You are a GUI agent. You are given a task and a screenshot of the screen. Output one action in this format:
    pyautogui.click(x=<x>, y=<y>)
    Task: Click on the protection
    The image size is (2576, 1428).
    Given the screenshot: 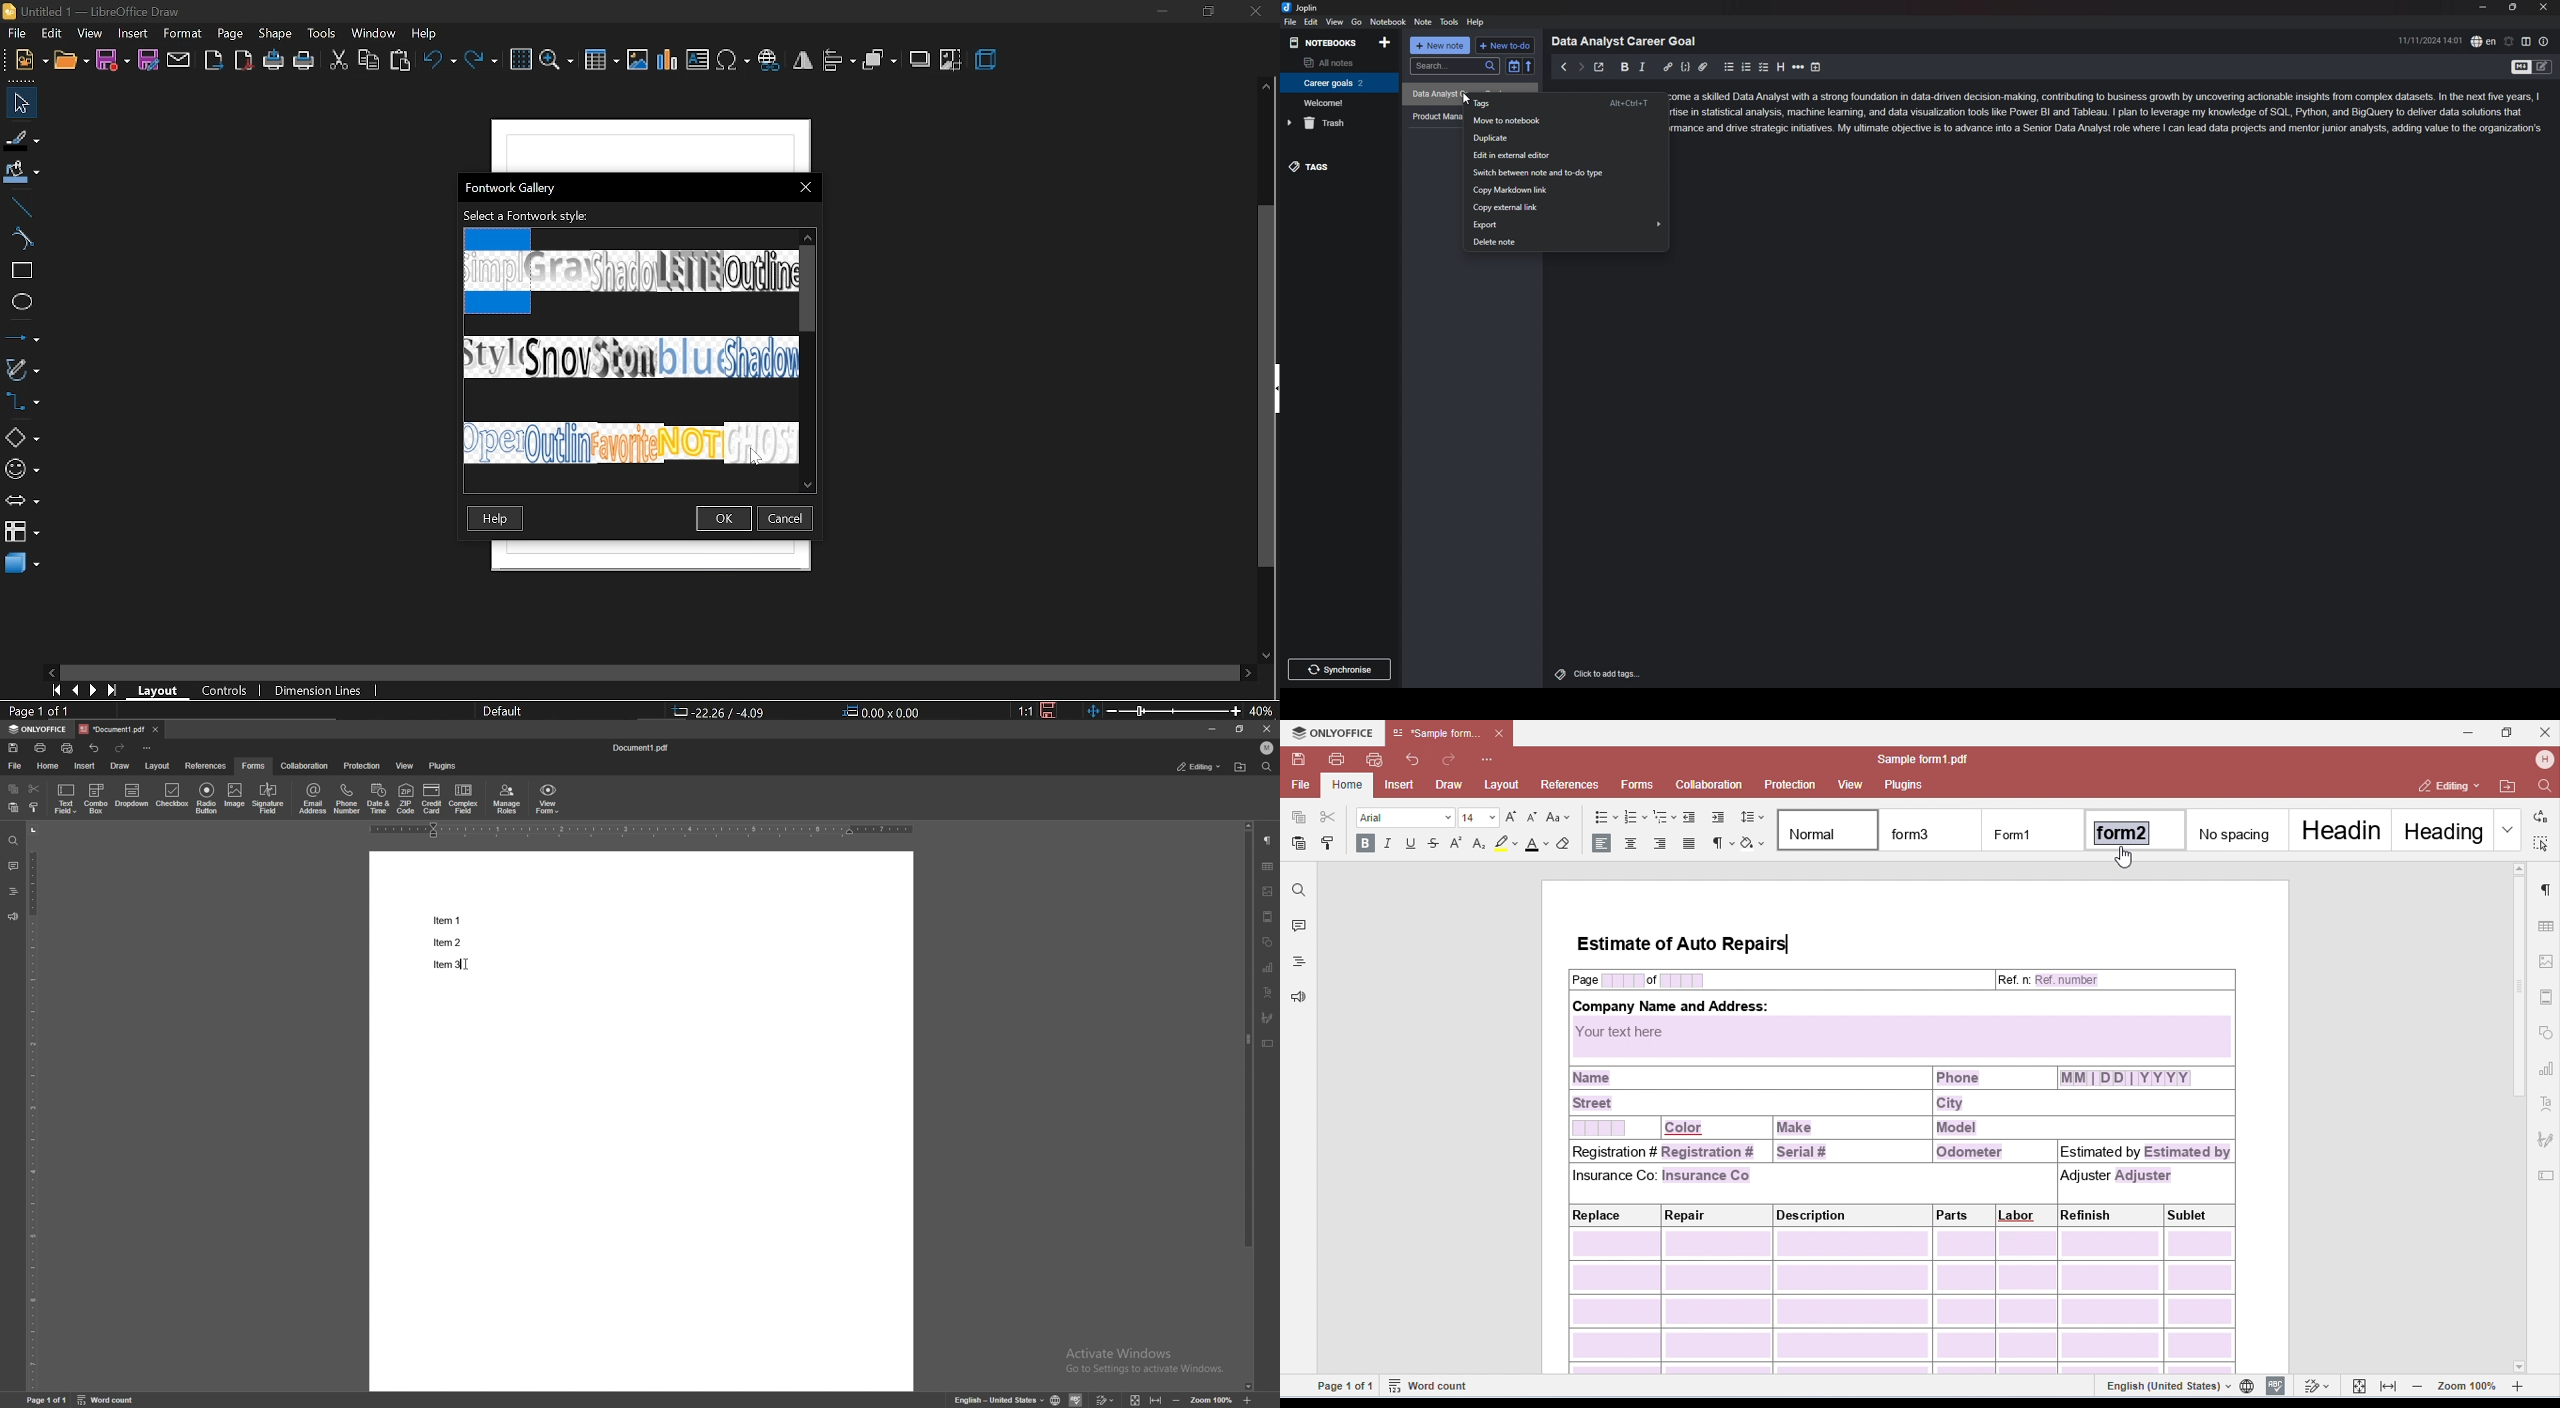 What is the action you would take?
    pyautogui.click(x=363, y=765)
    